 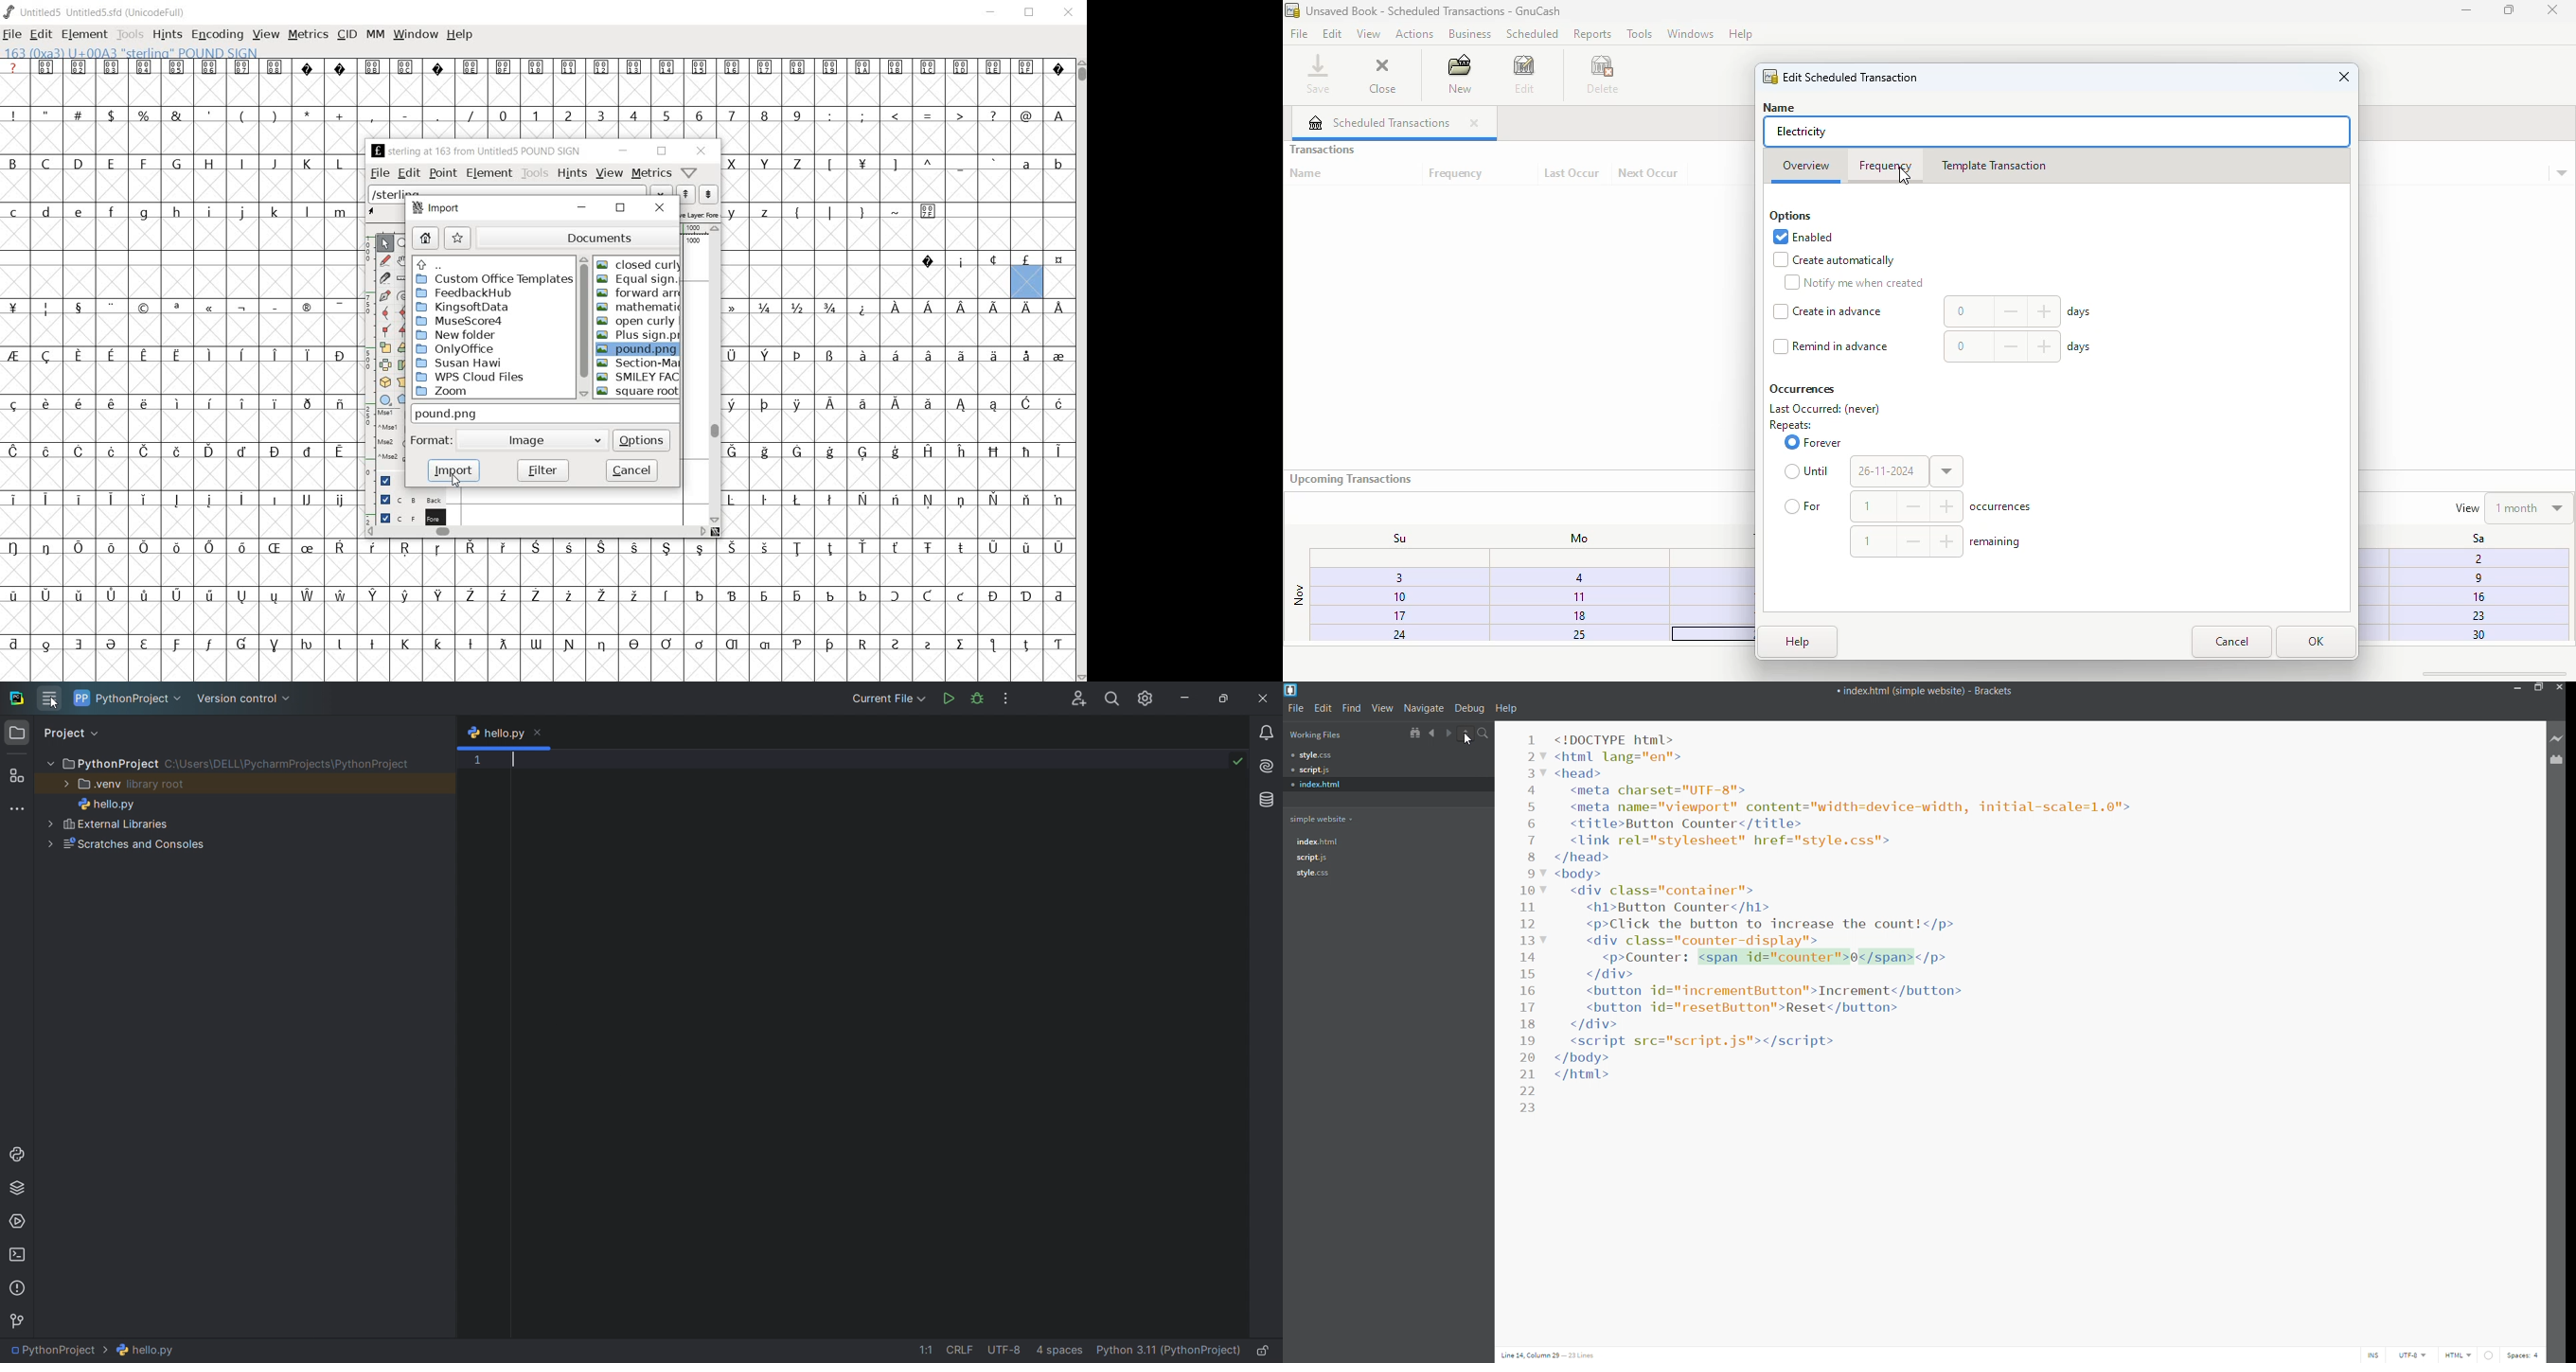 I want to click on >, so click(x=961, y=116).